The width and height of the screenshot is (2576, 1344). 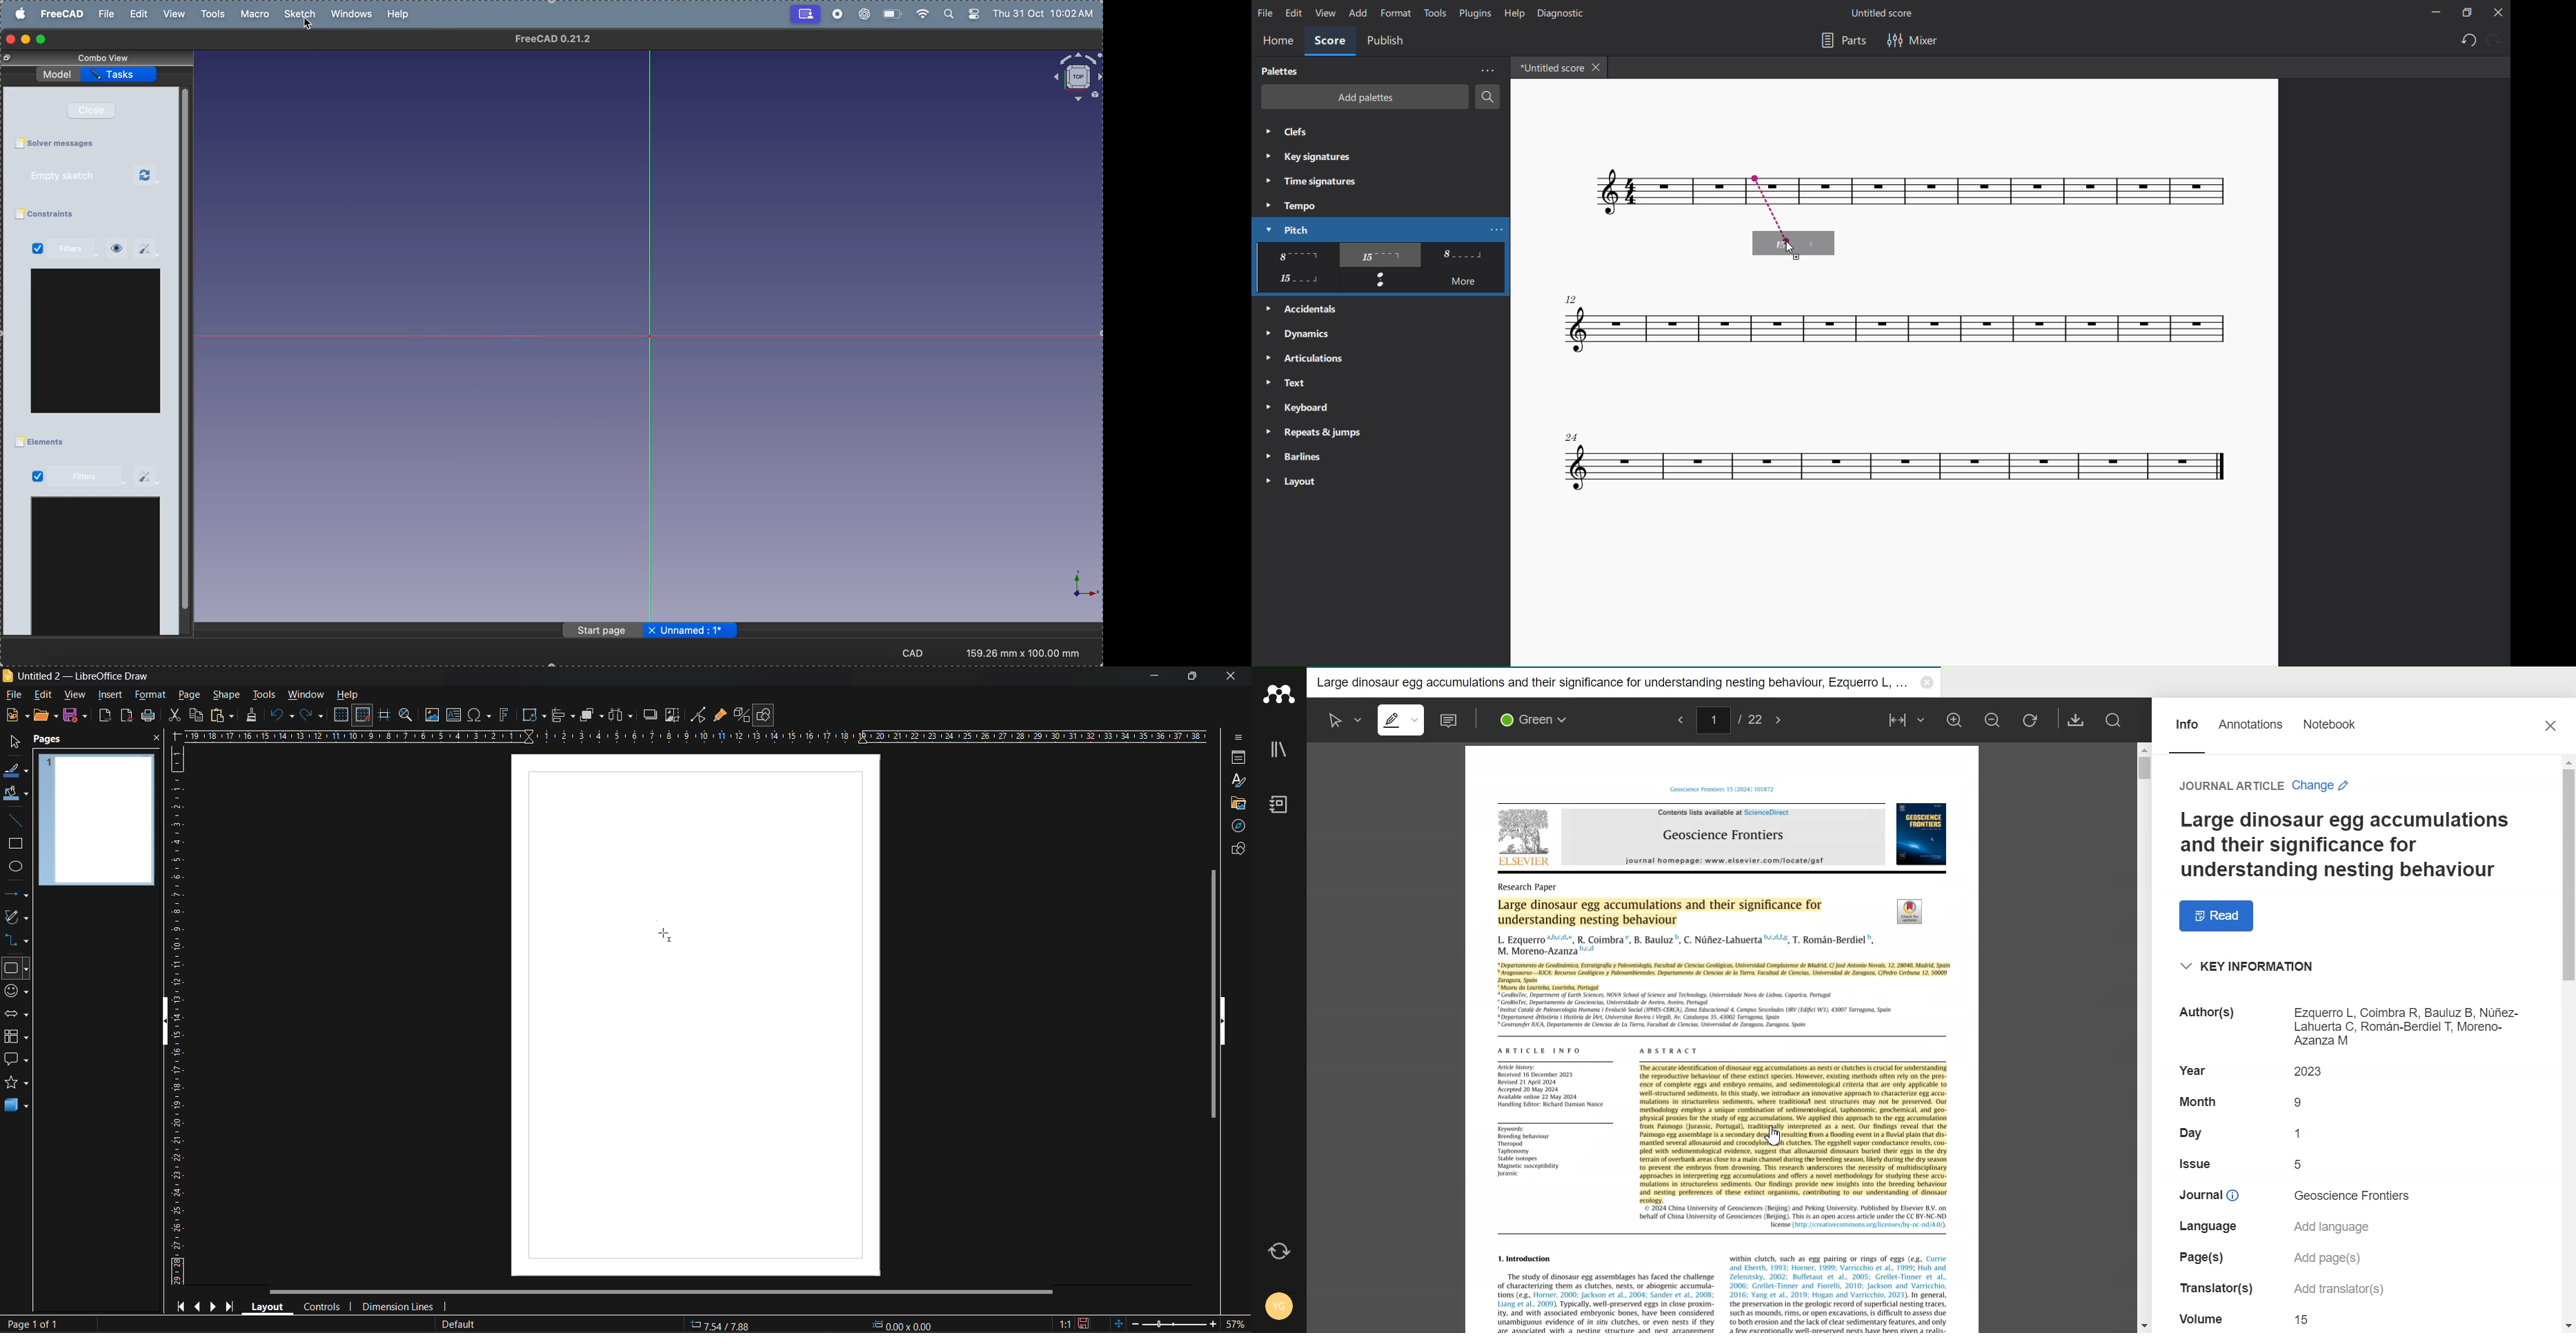 I want to click on copy, so click(x=196, y=715).